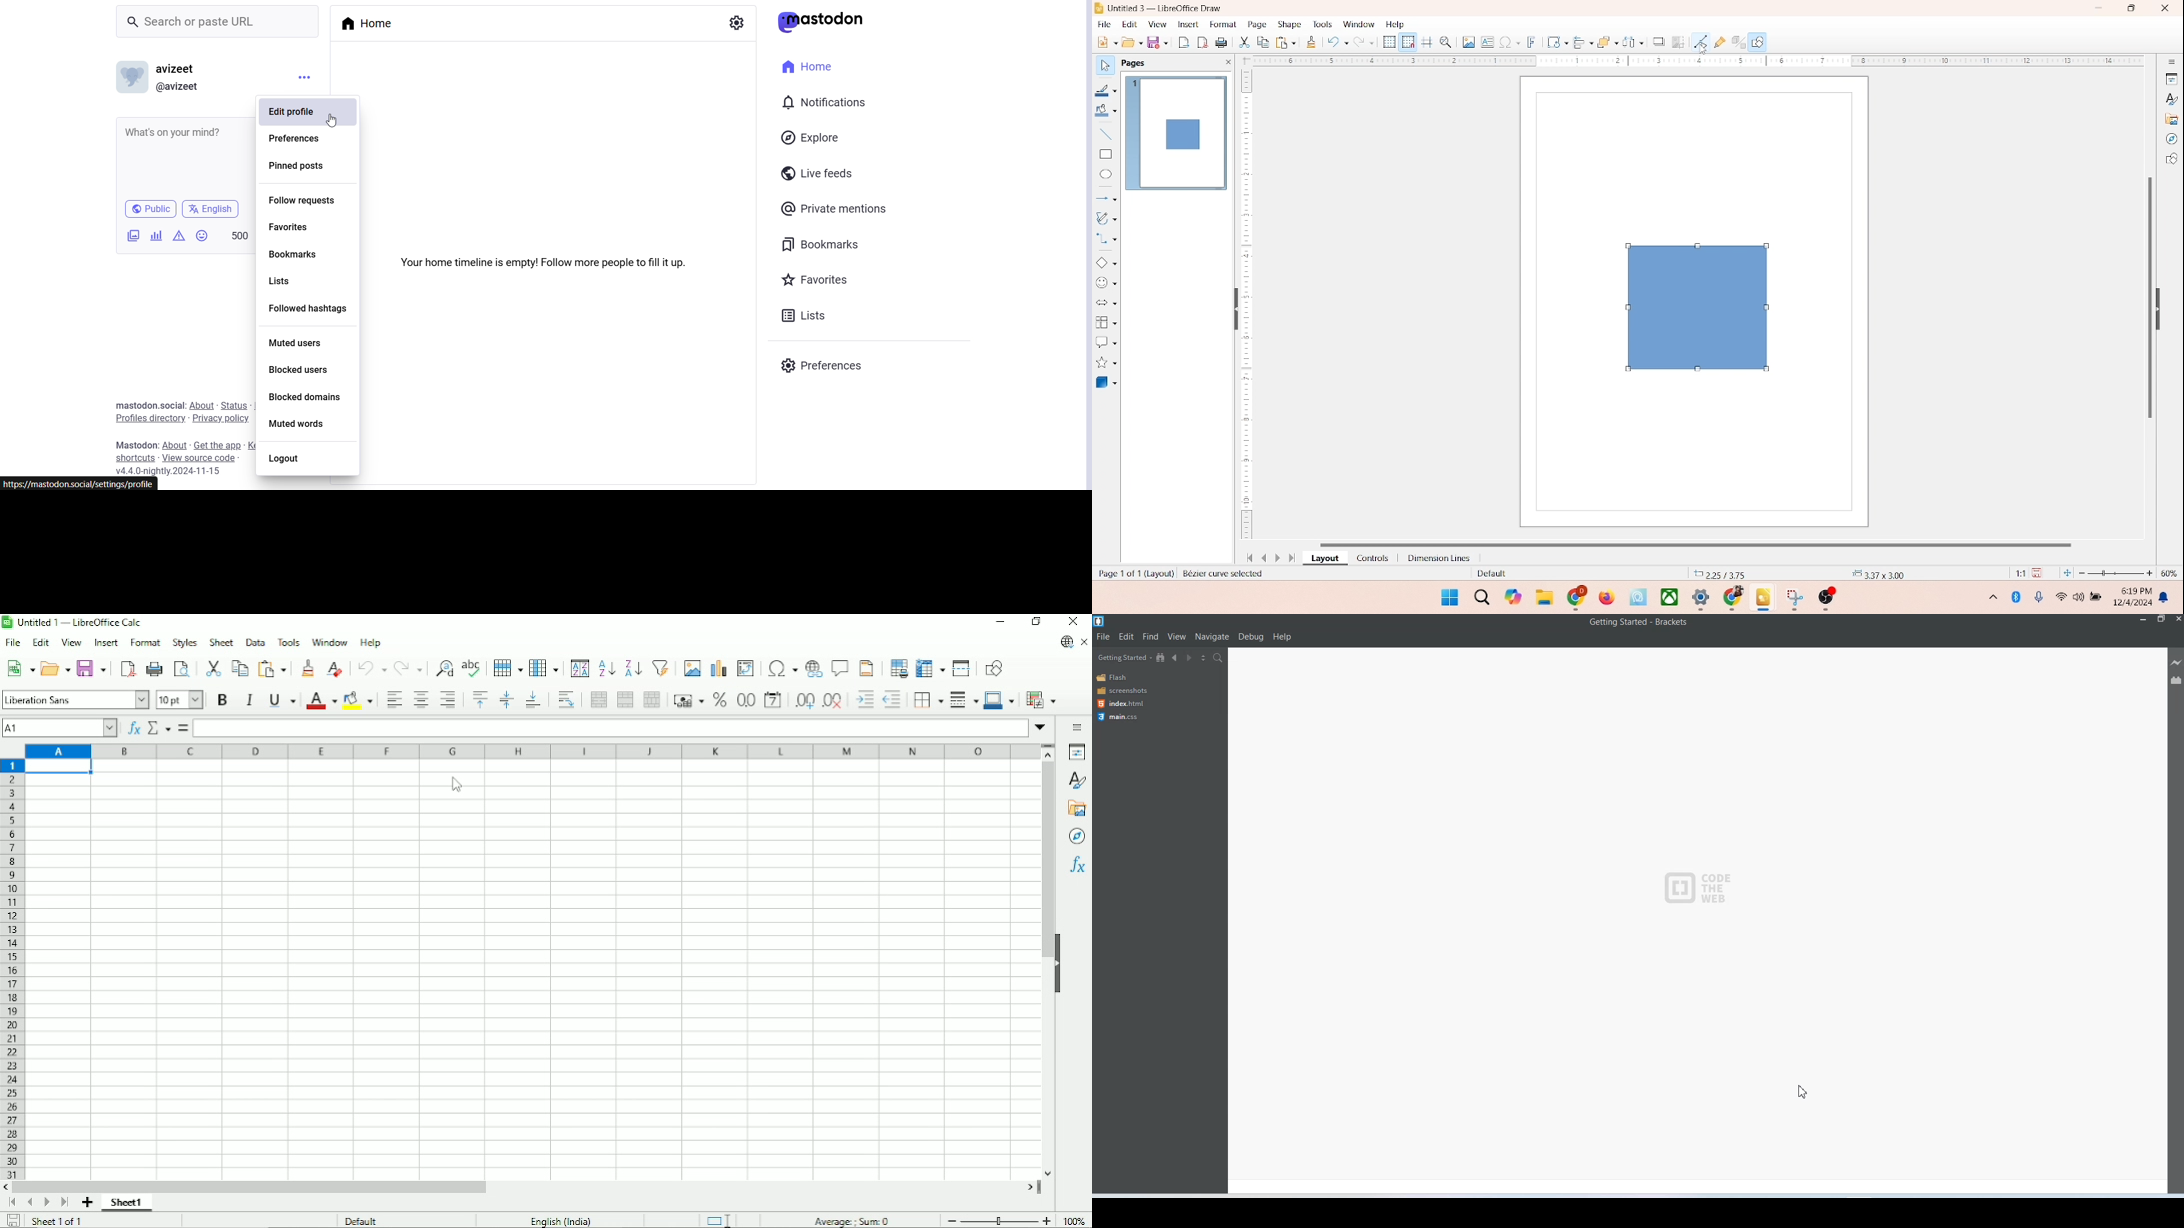  What do you see at coordinates (145, 643) in the screenshot?
I see `Format` at bounding box center [145, 643].